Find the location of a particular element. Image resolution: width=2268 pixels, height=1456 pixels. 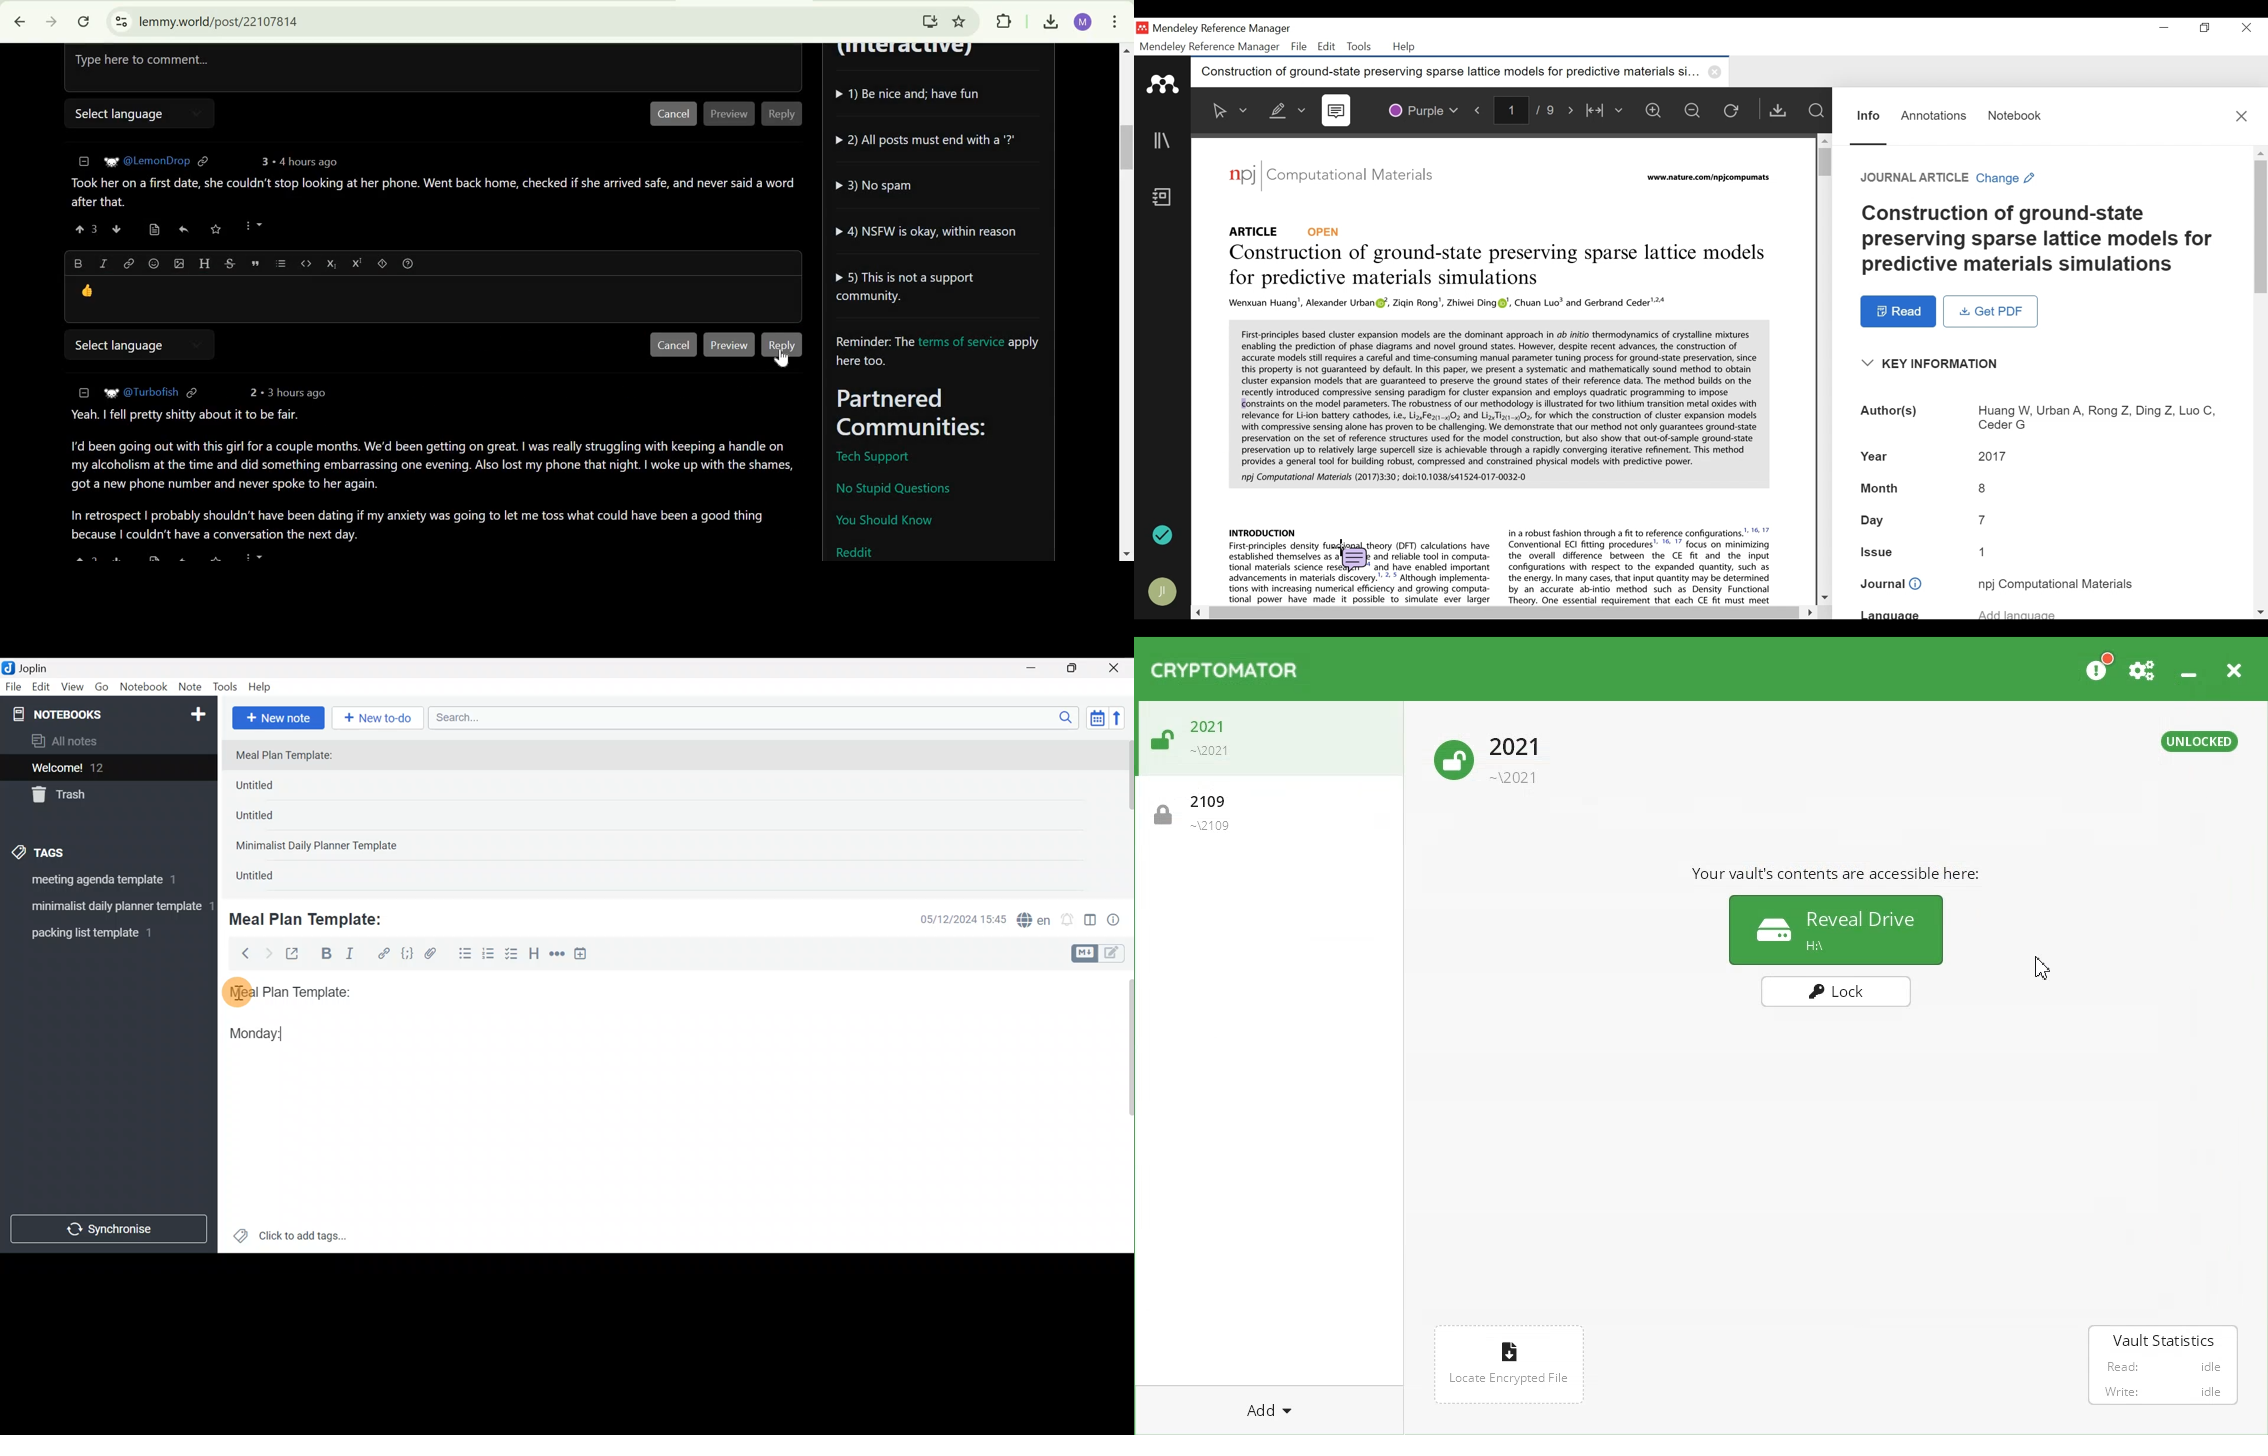

Scroll up is located at coordinates (2261, 153).